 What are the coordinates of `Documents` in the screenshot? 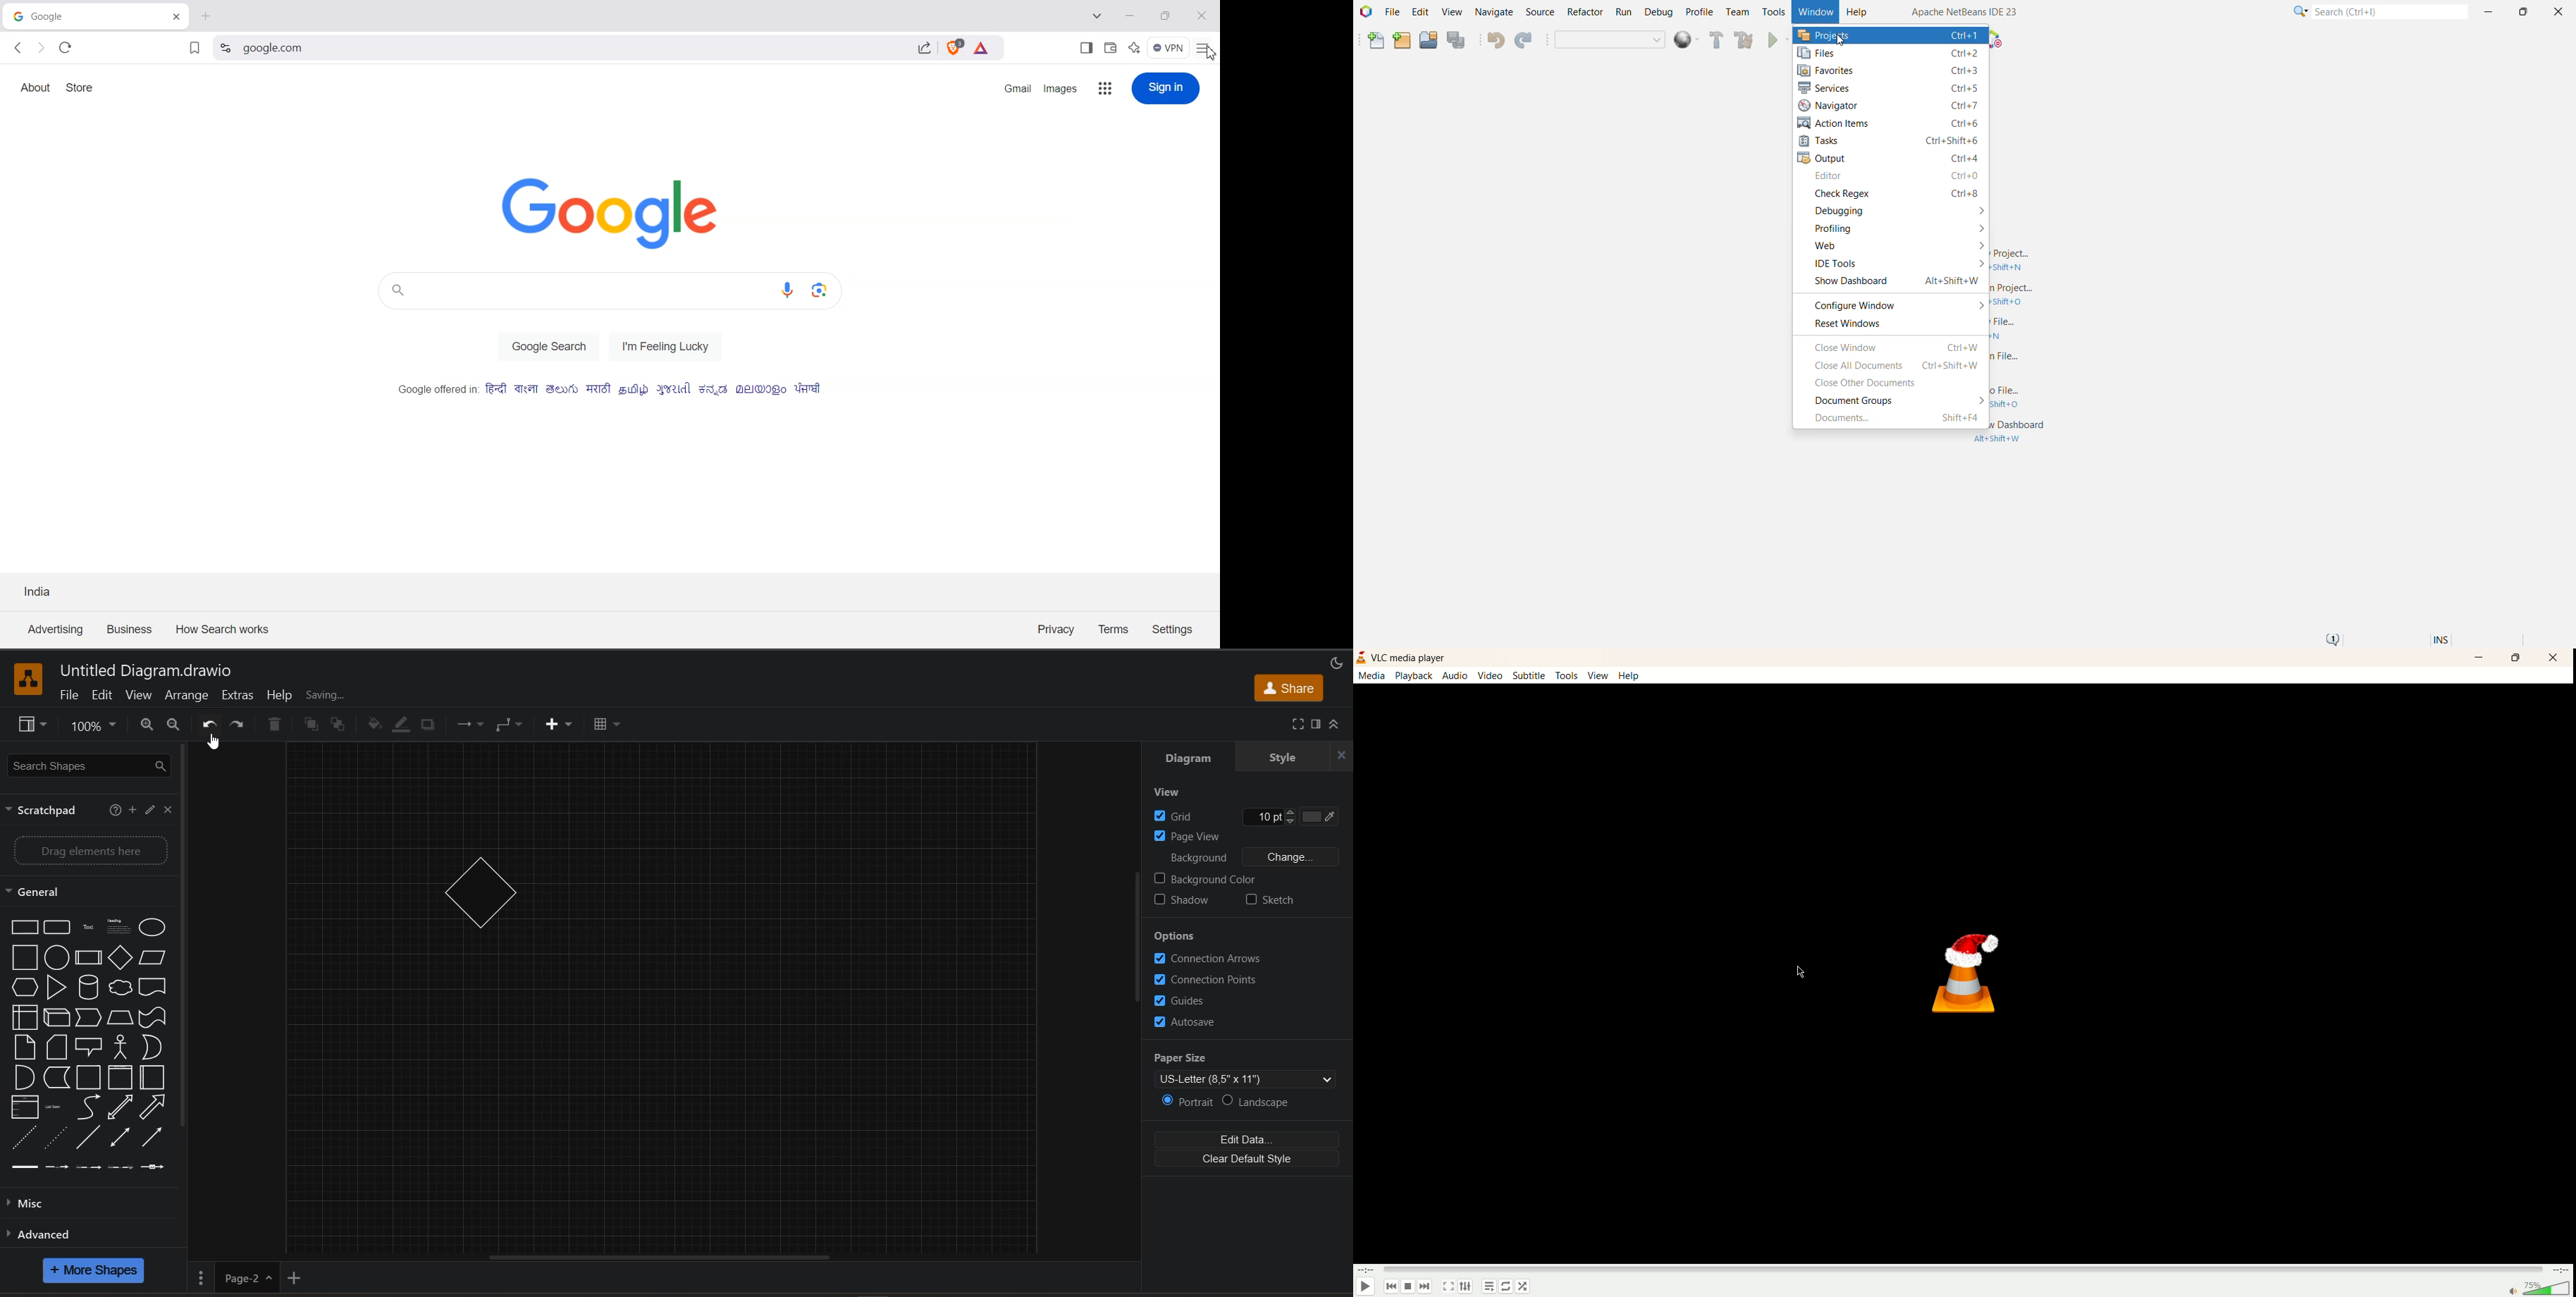 It's located at (153, 987).